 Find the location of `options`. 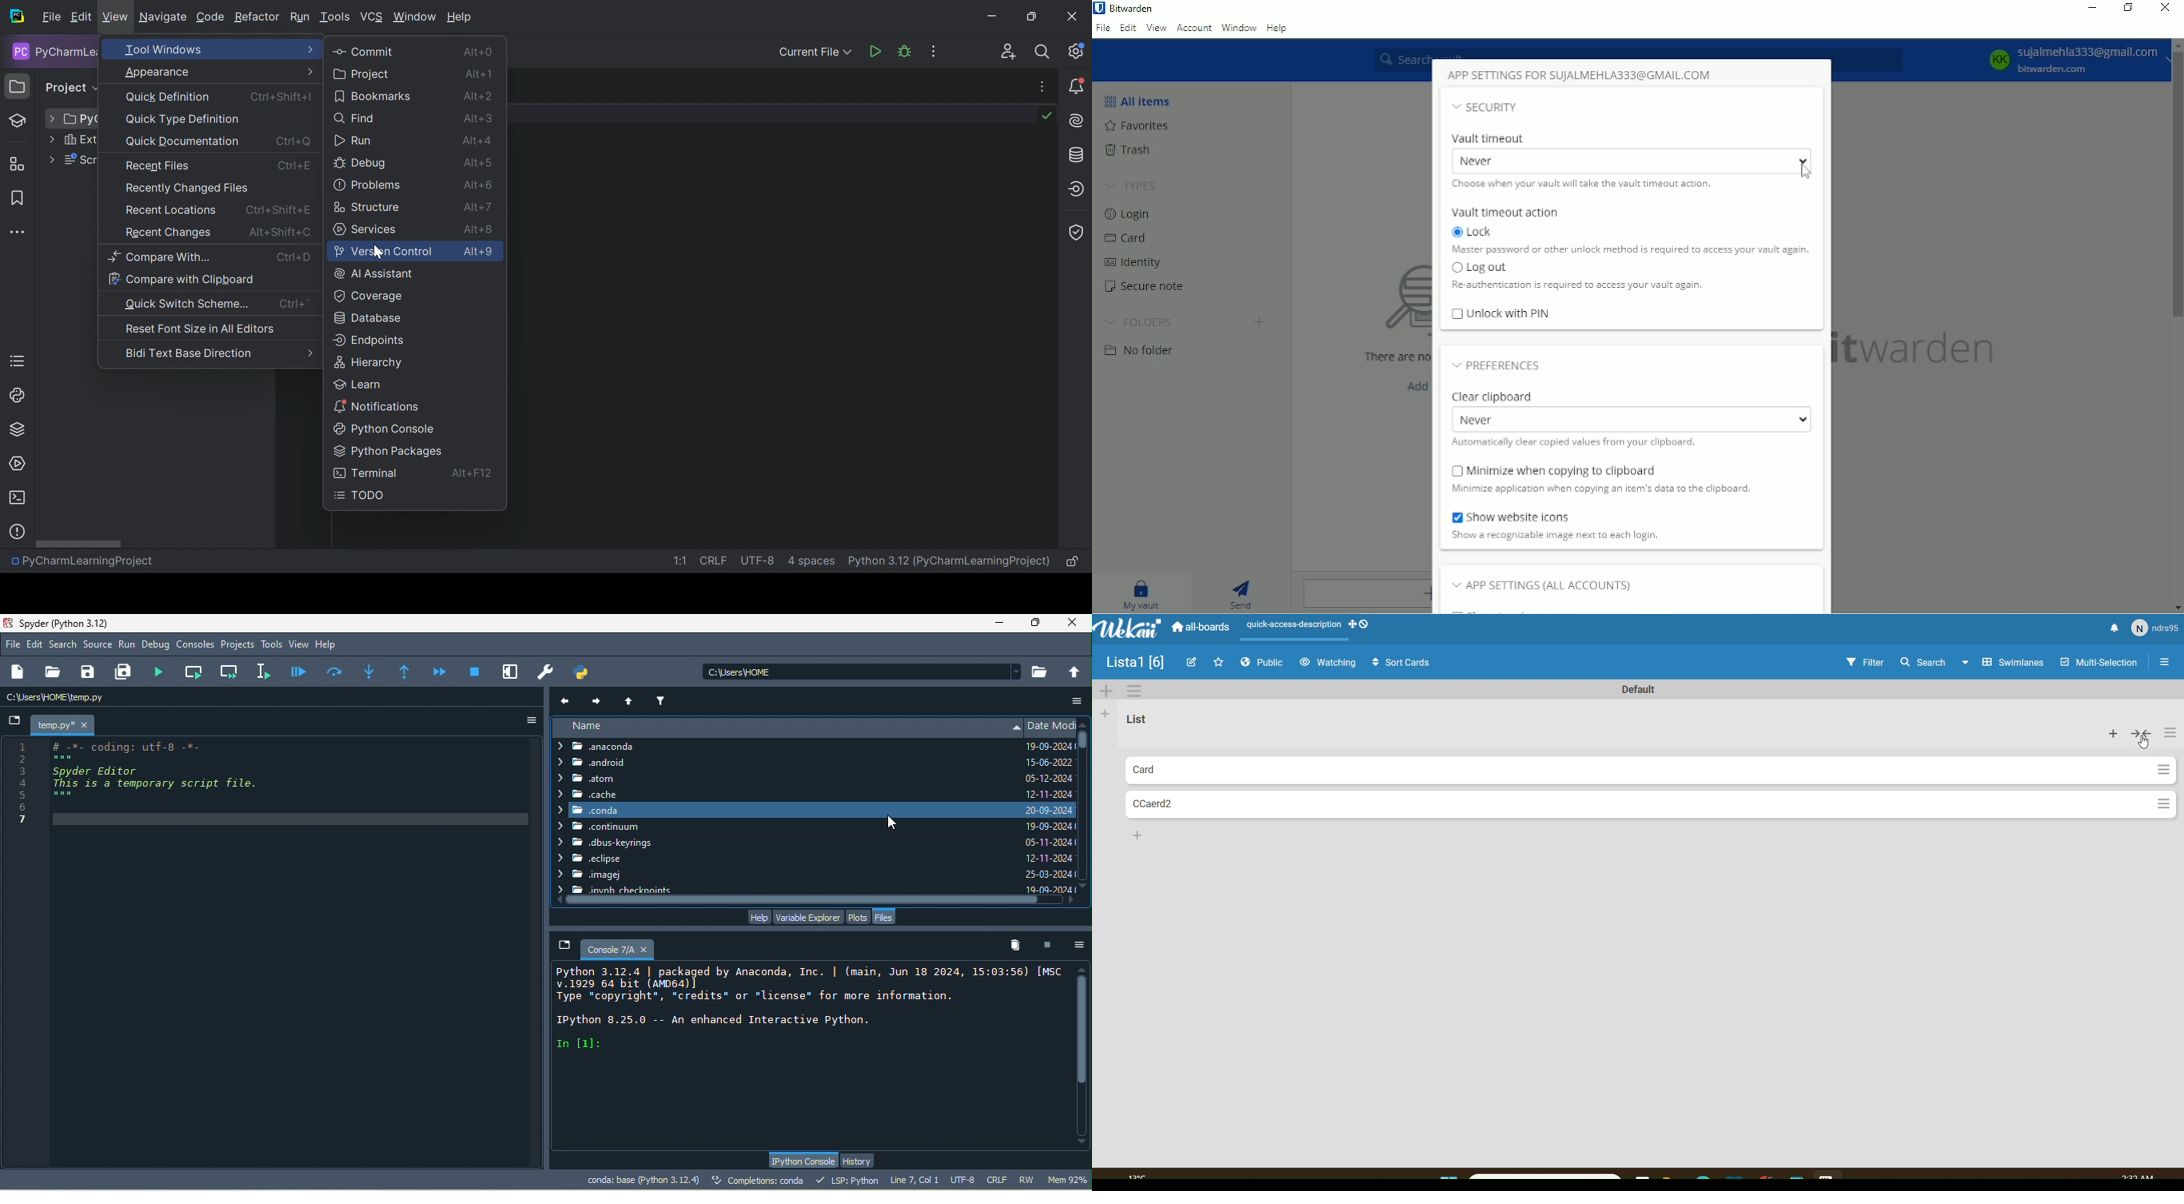

options is located at coordinates (1080, 944).